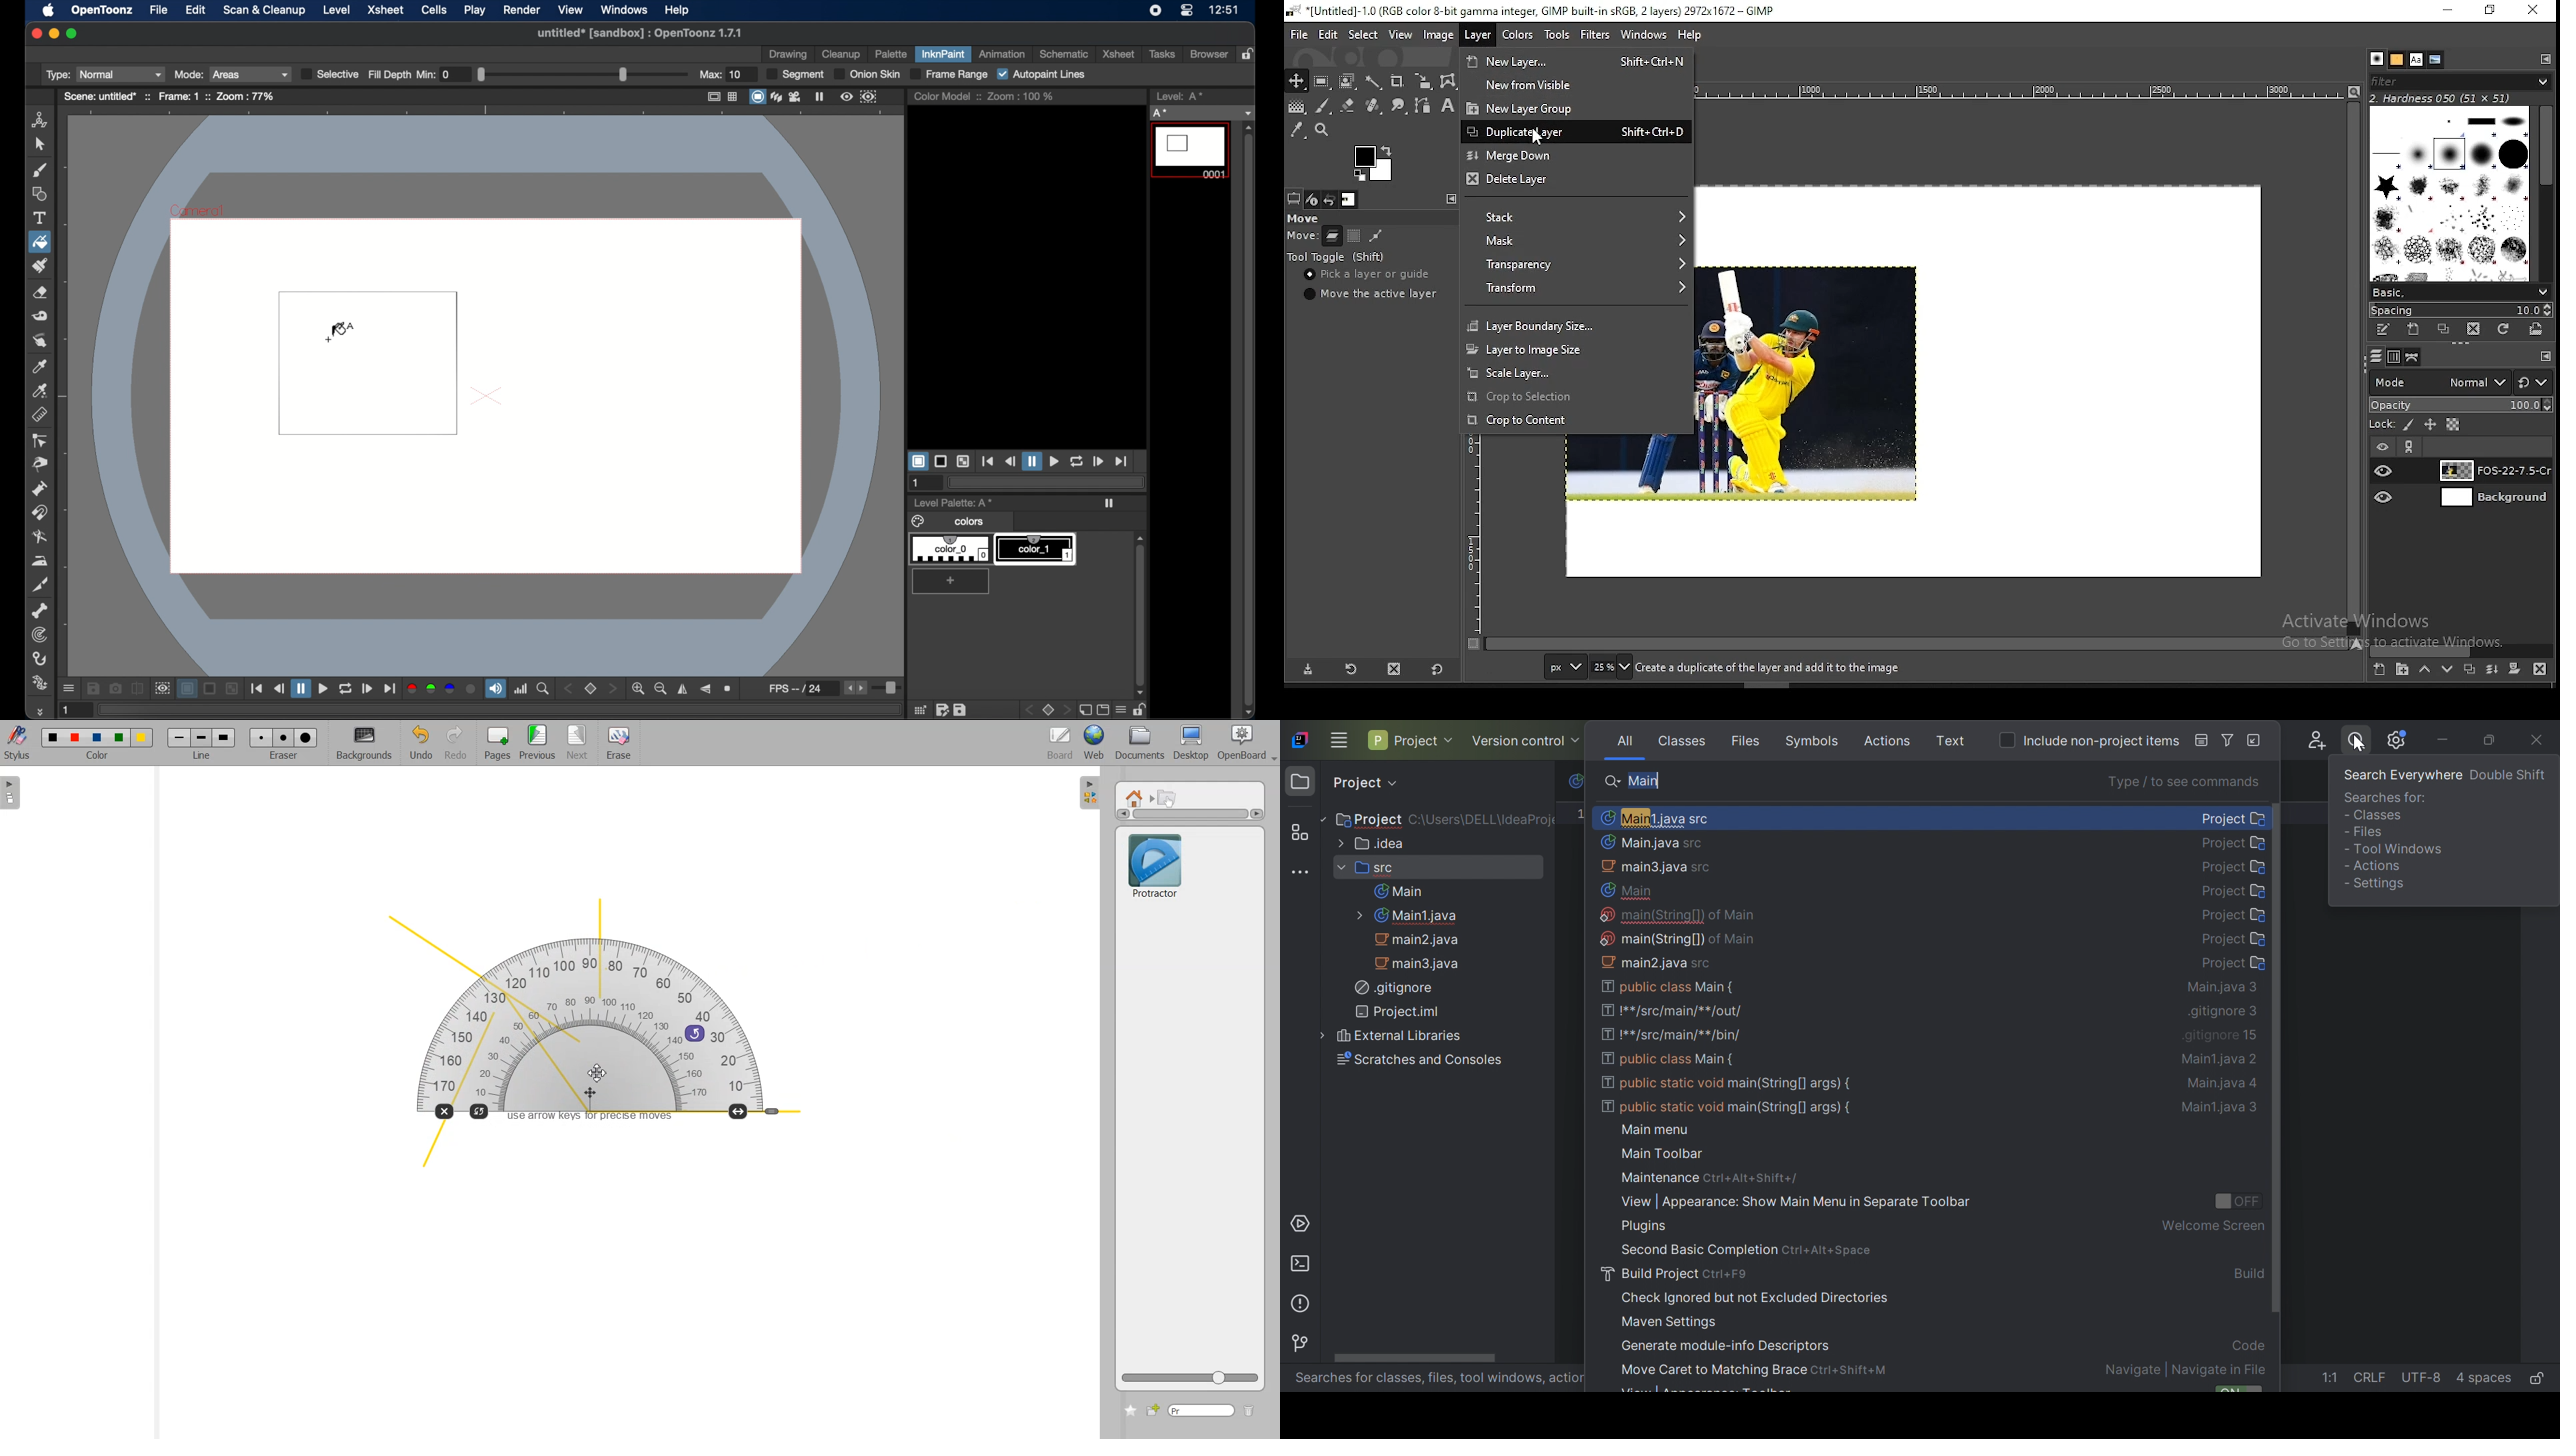 This screenshot has height=1456, width=2576. What do you see at coordinates (1353, 236) in the screenshot?
I see `move channels` at bounding box center [1353, 236].